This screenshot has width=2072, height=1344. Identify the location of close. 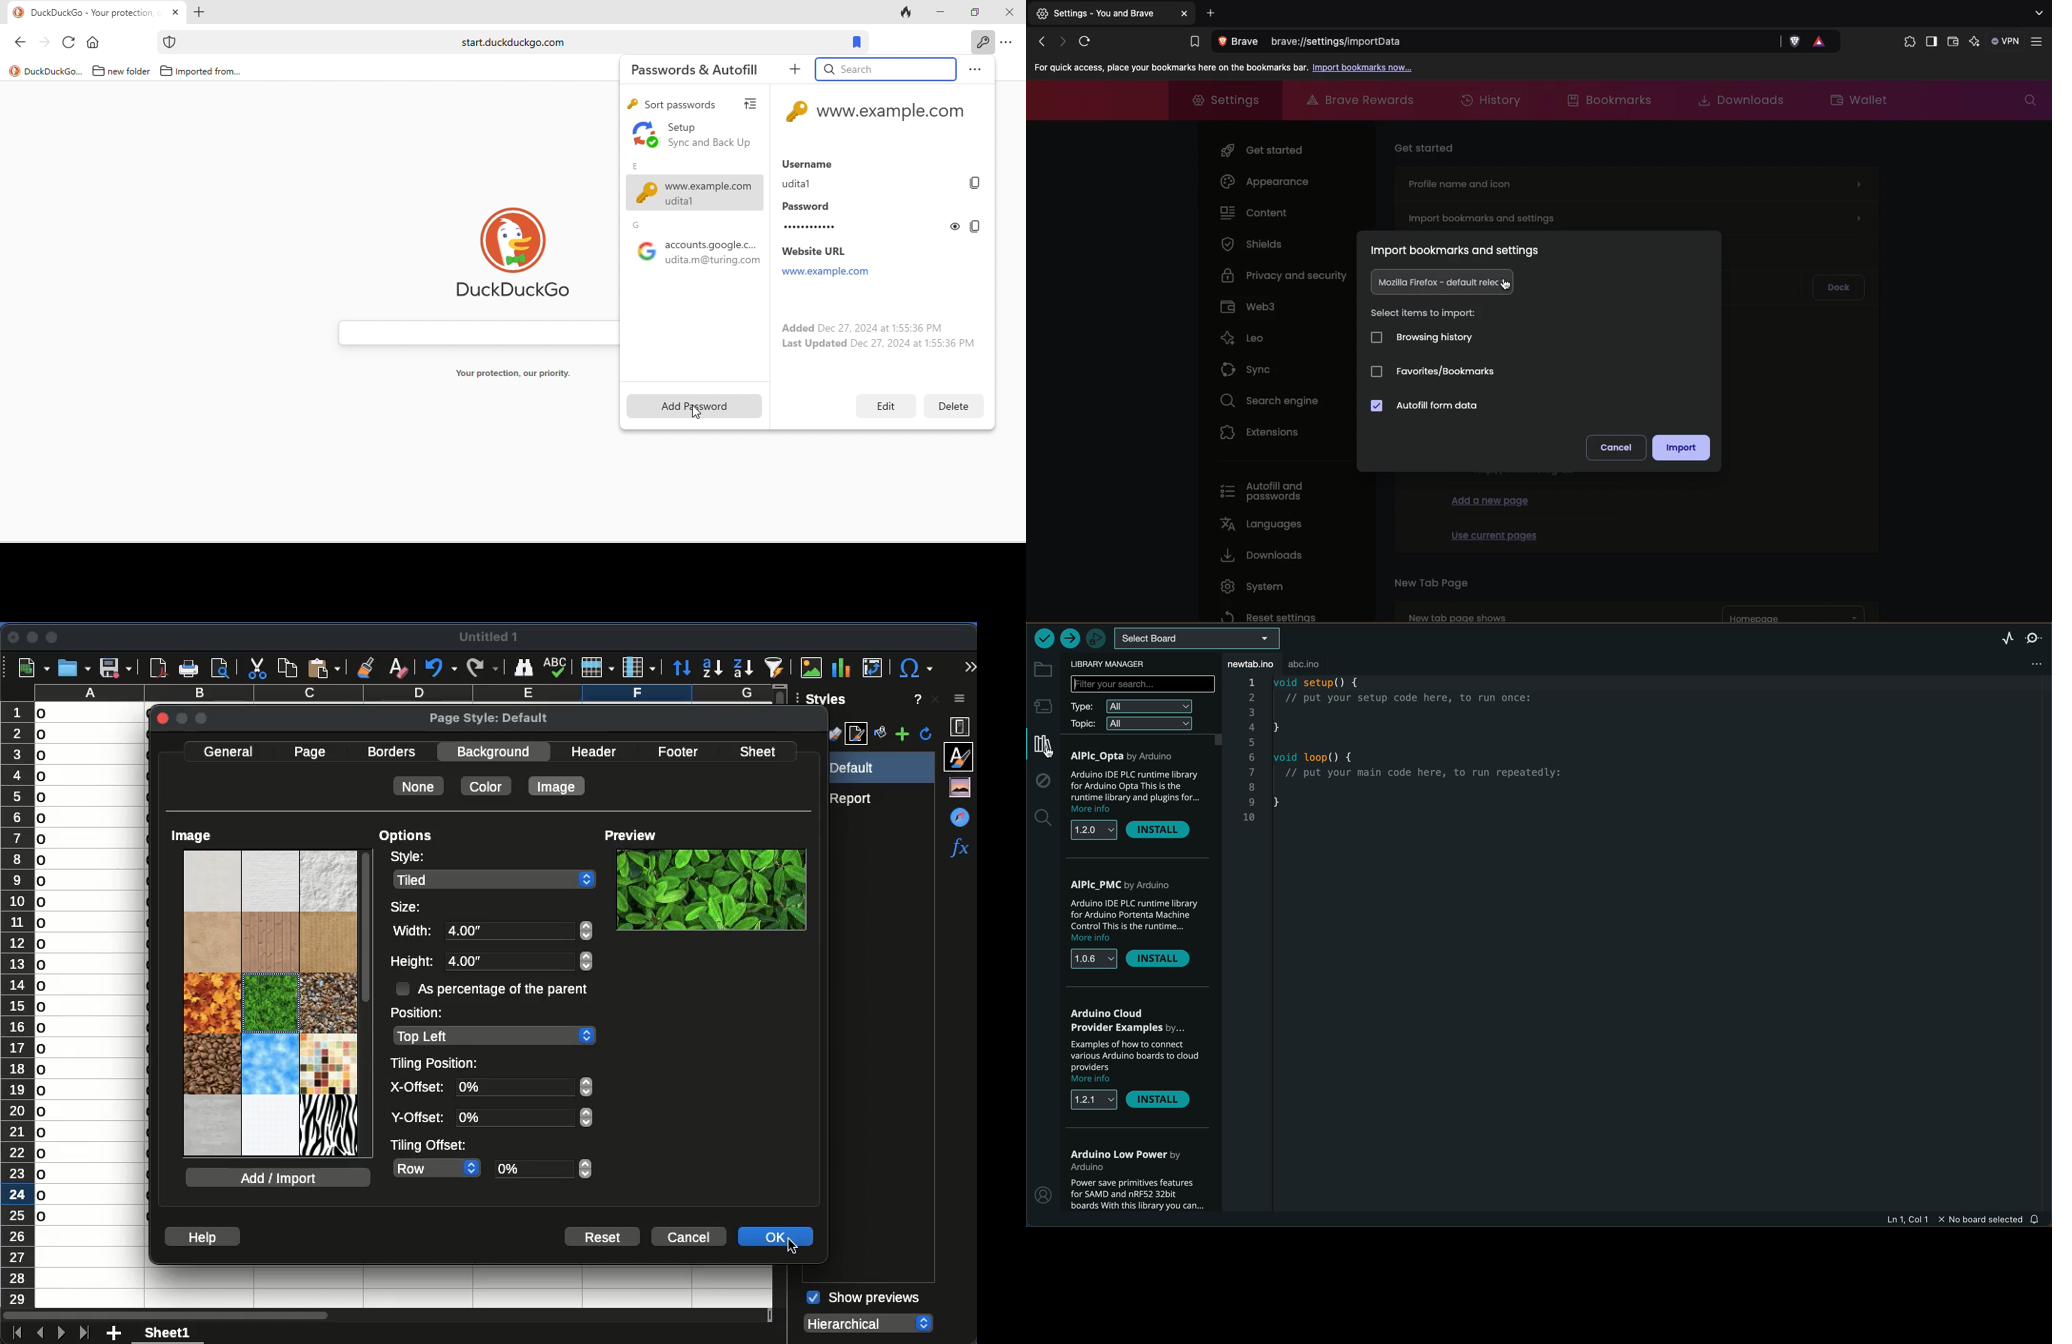
(935, 699).